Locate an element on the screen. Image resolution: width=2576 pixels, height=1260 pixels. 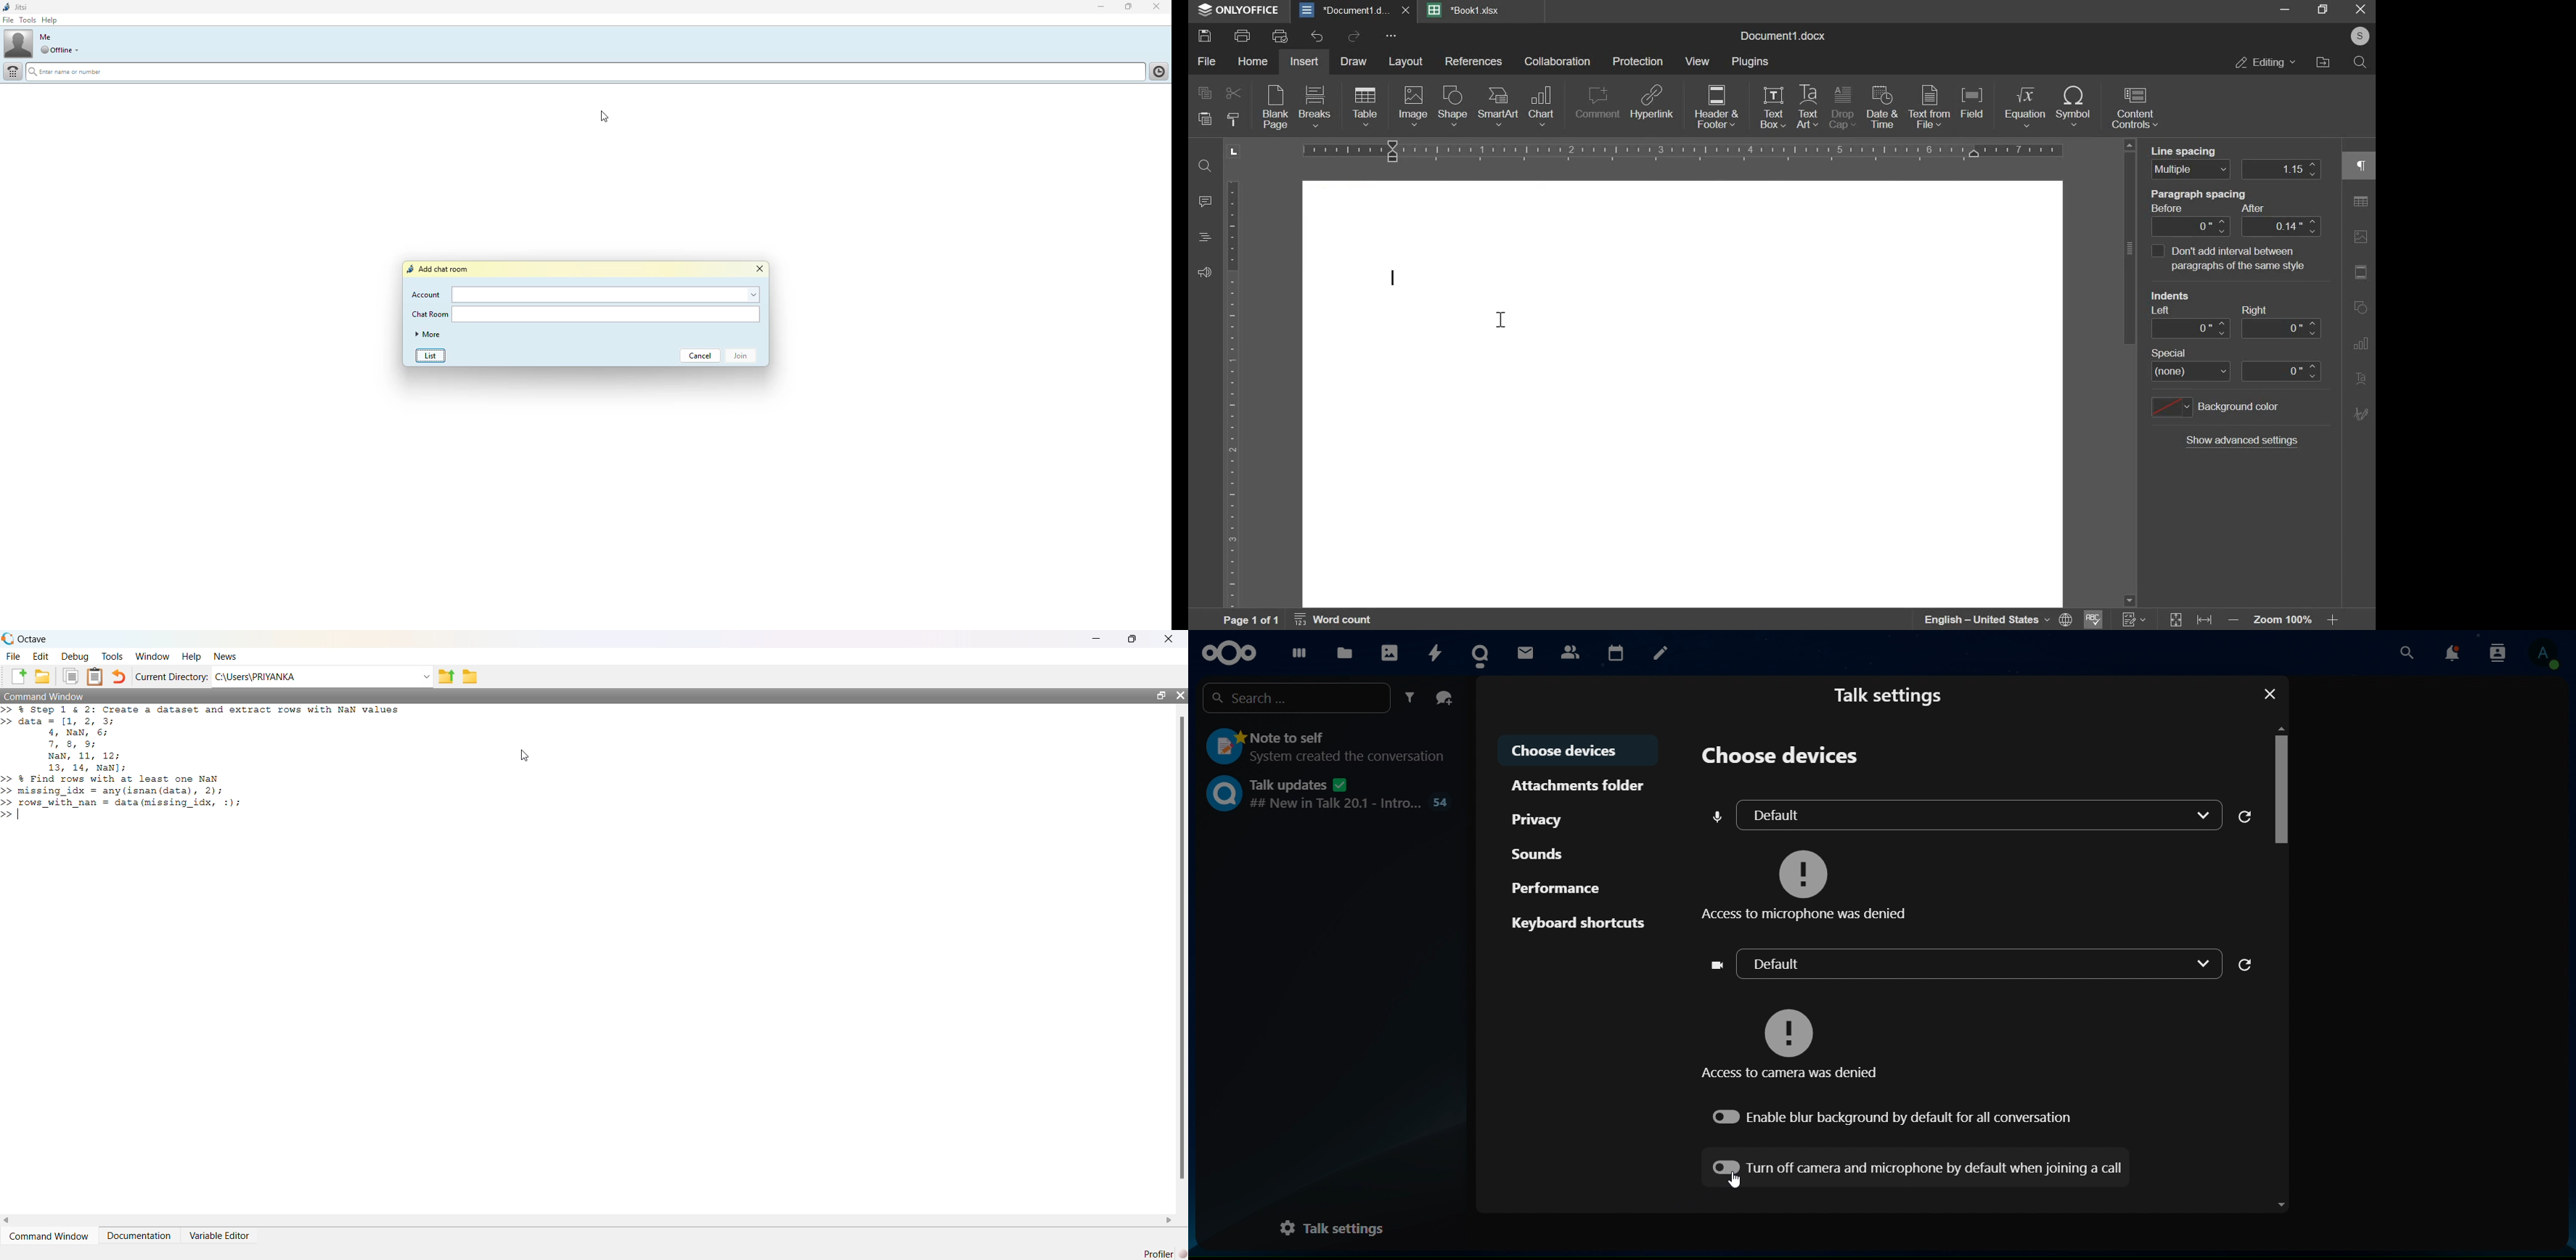
document name is located at coordinates (1782, 35).